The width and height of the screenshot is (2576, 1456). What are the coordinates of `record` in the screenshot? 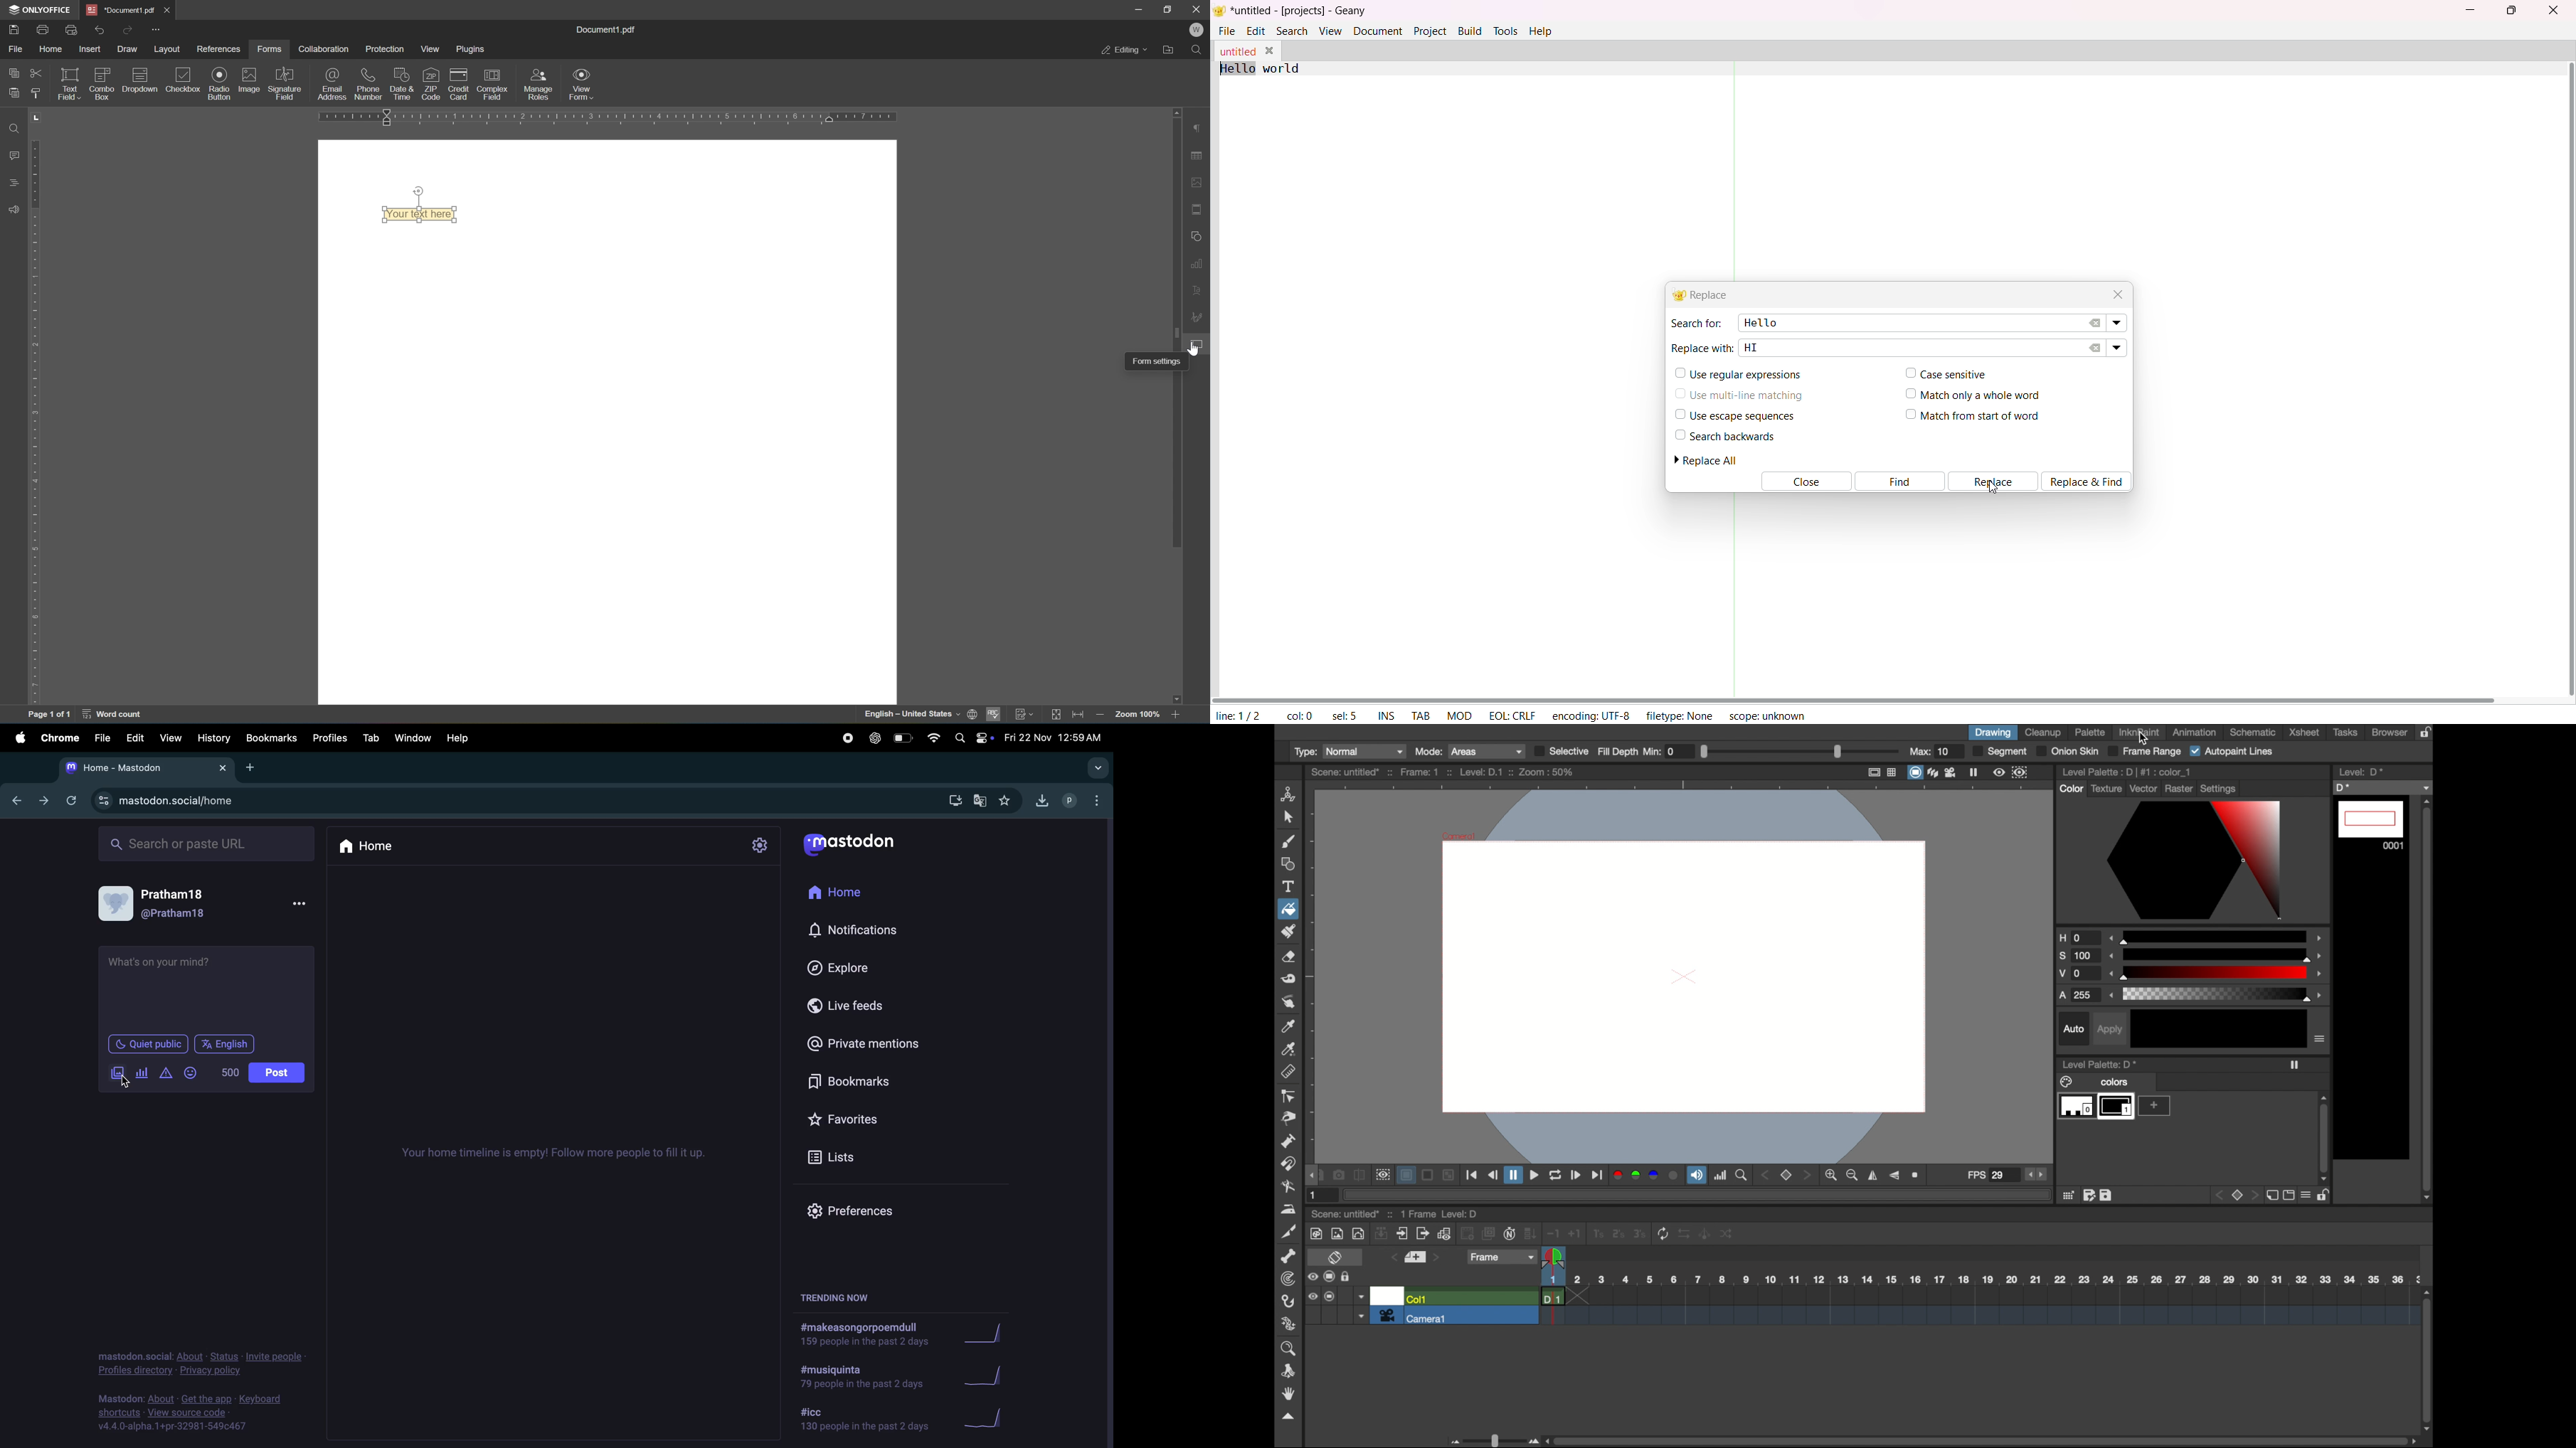 It's located at (842, 740).